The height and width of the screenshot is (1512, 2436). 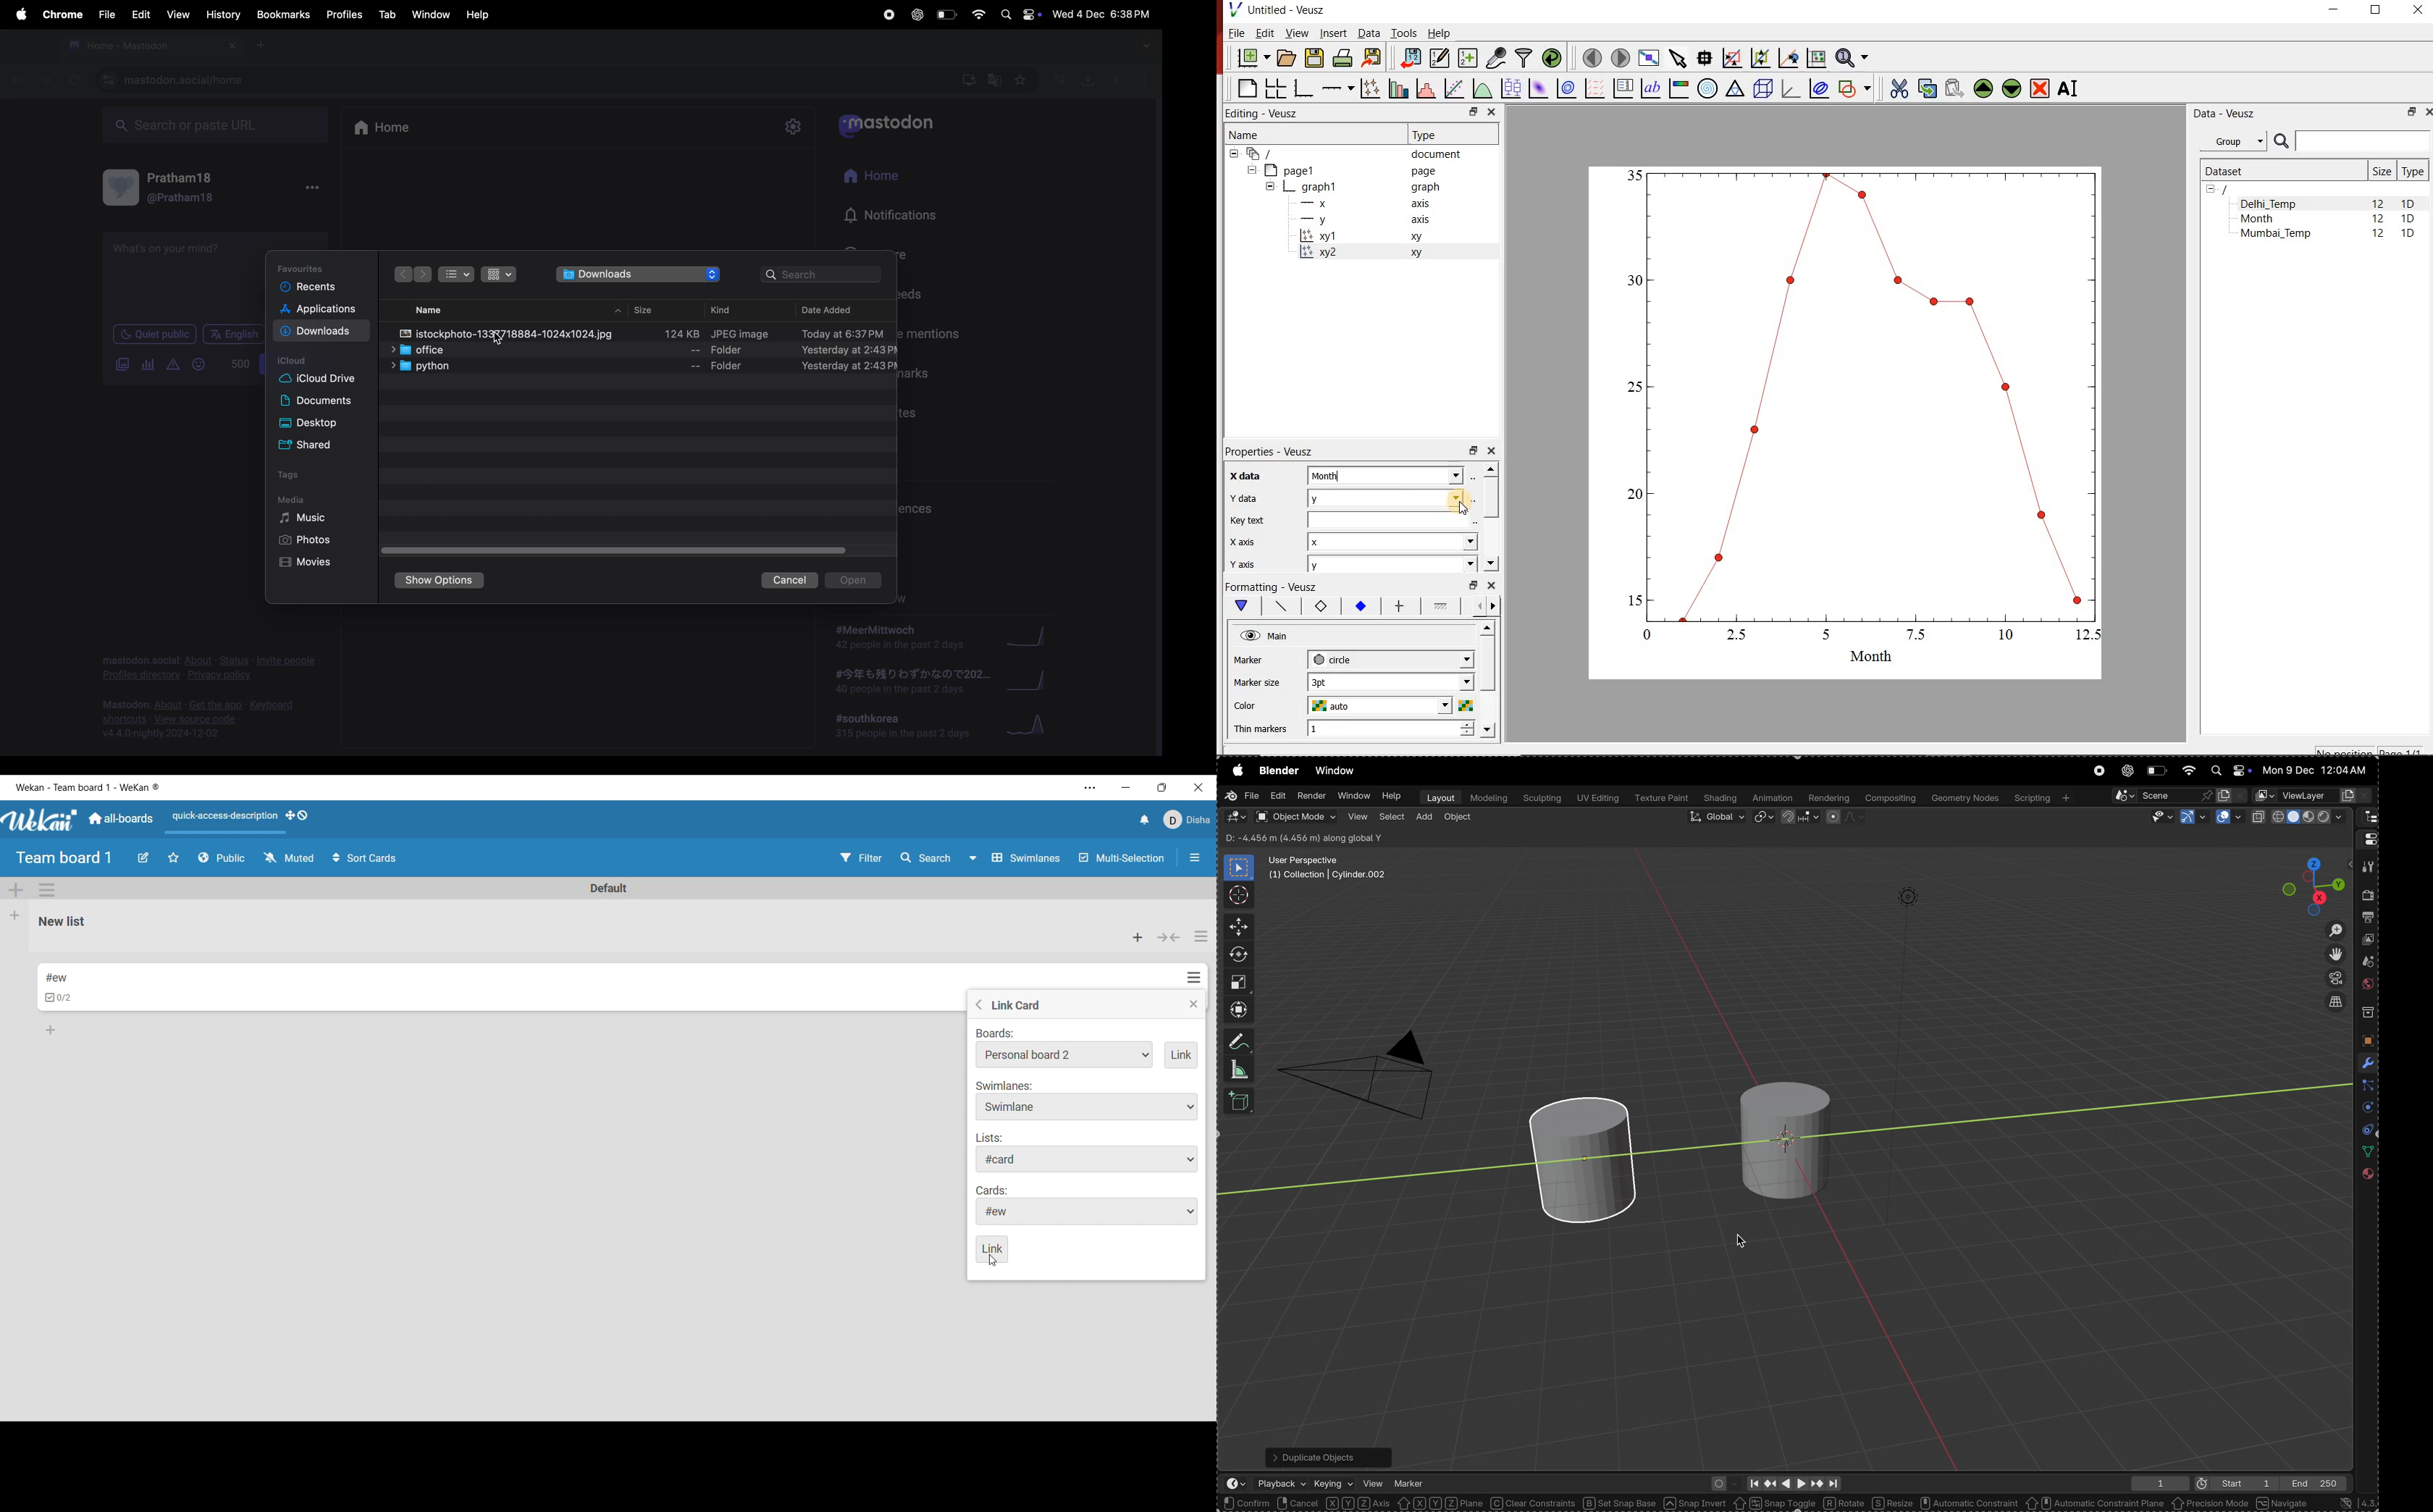 What do you see at coordinates (119, 367) in the screenshot?
I see `add image` at bounding box center [119, 367].